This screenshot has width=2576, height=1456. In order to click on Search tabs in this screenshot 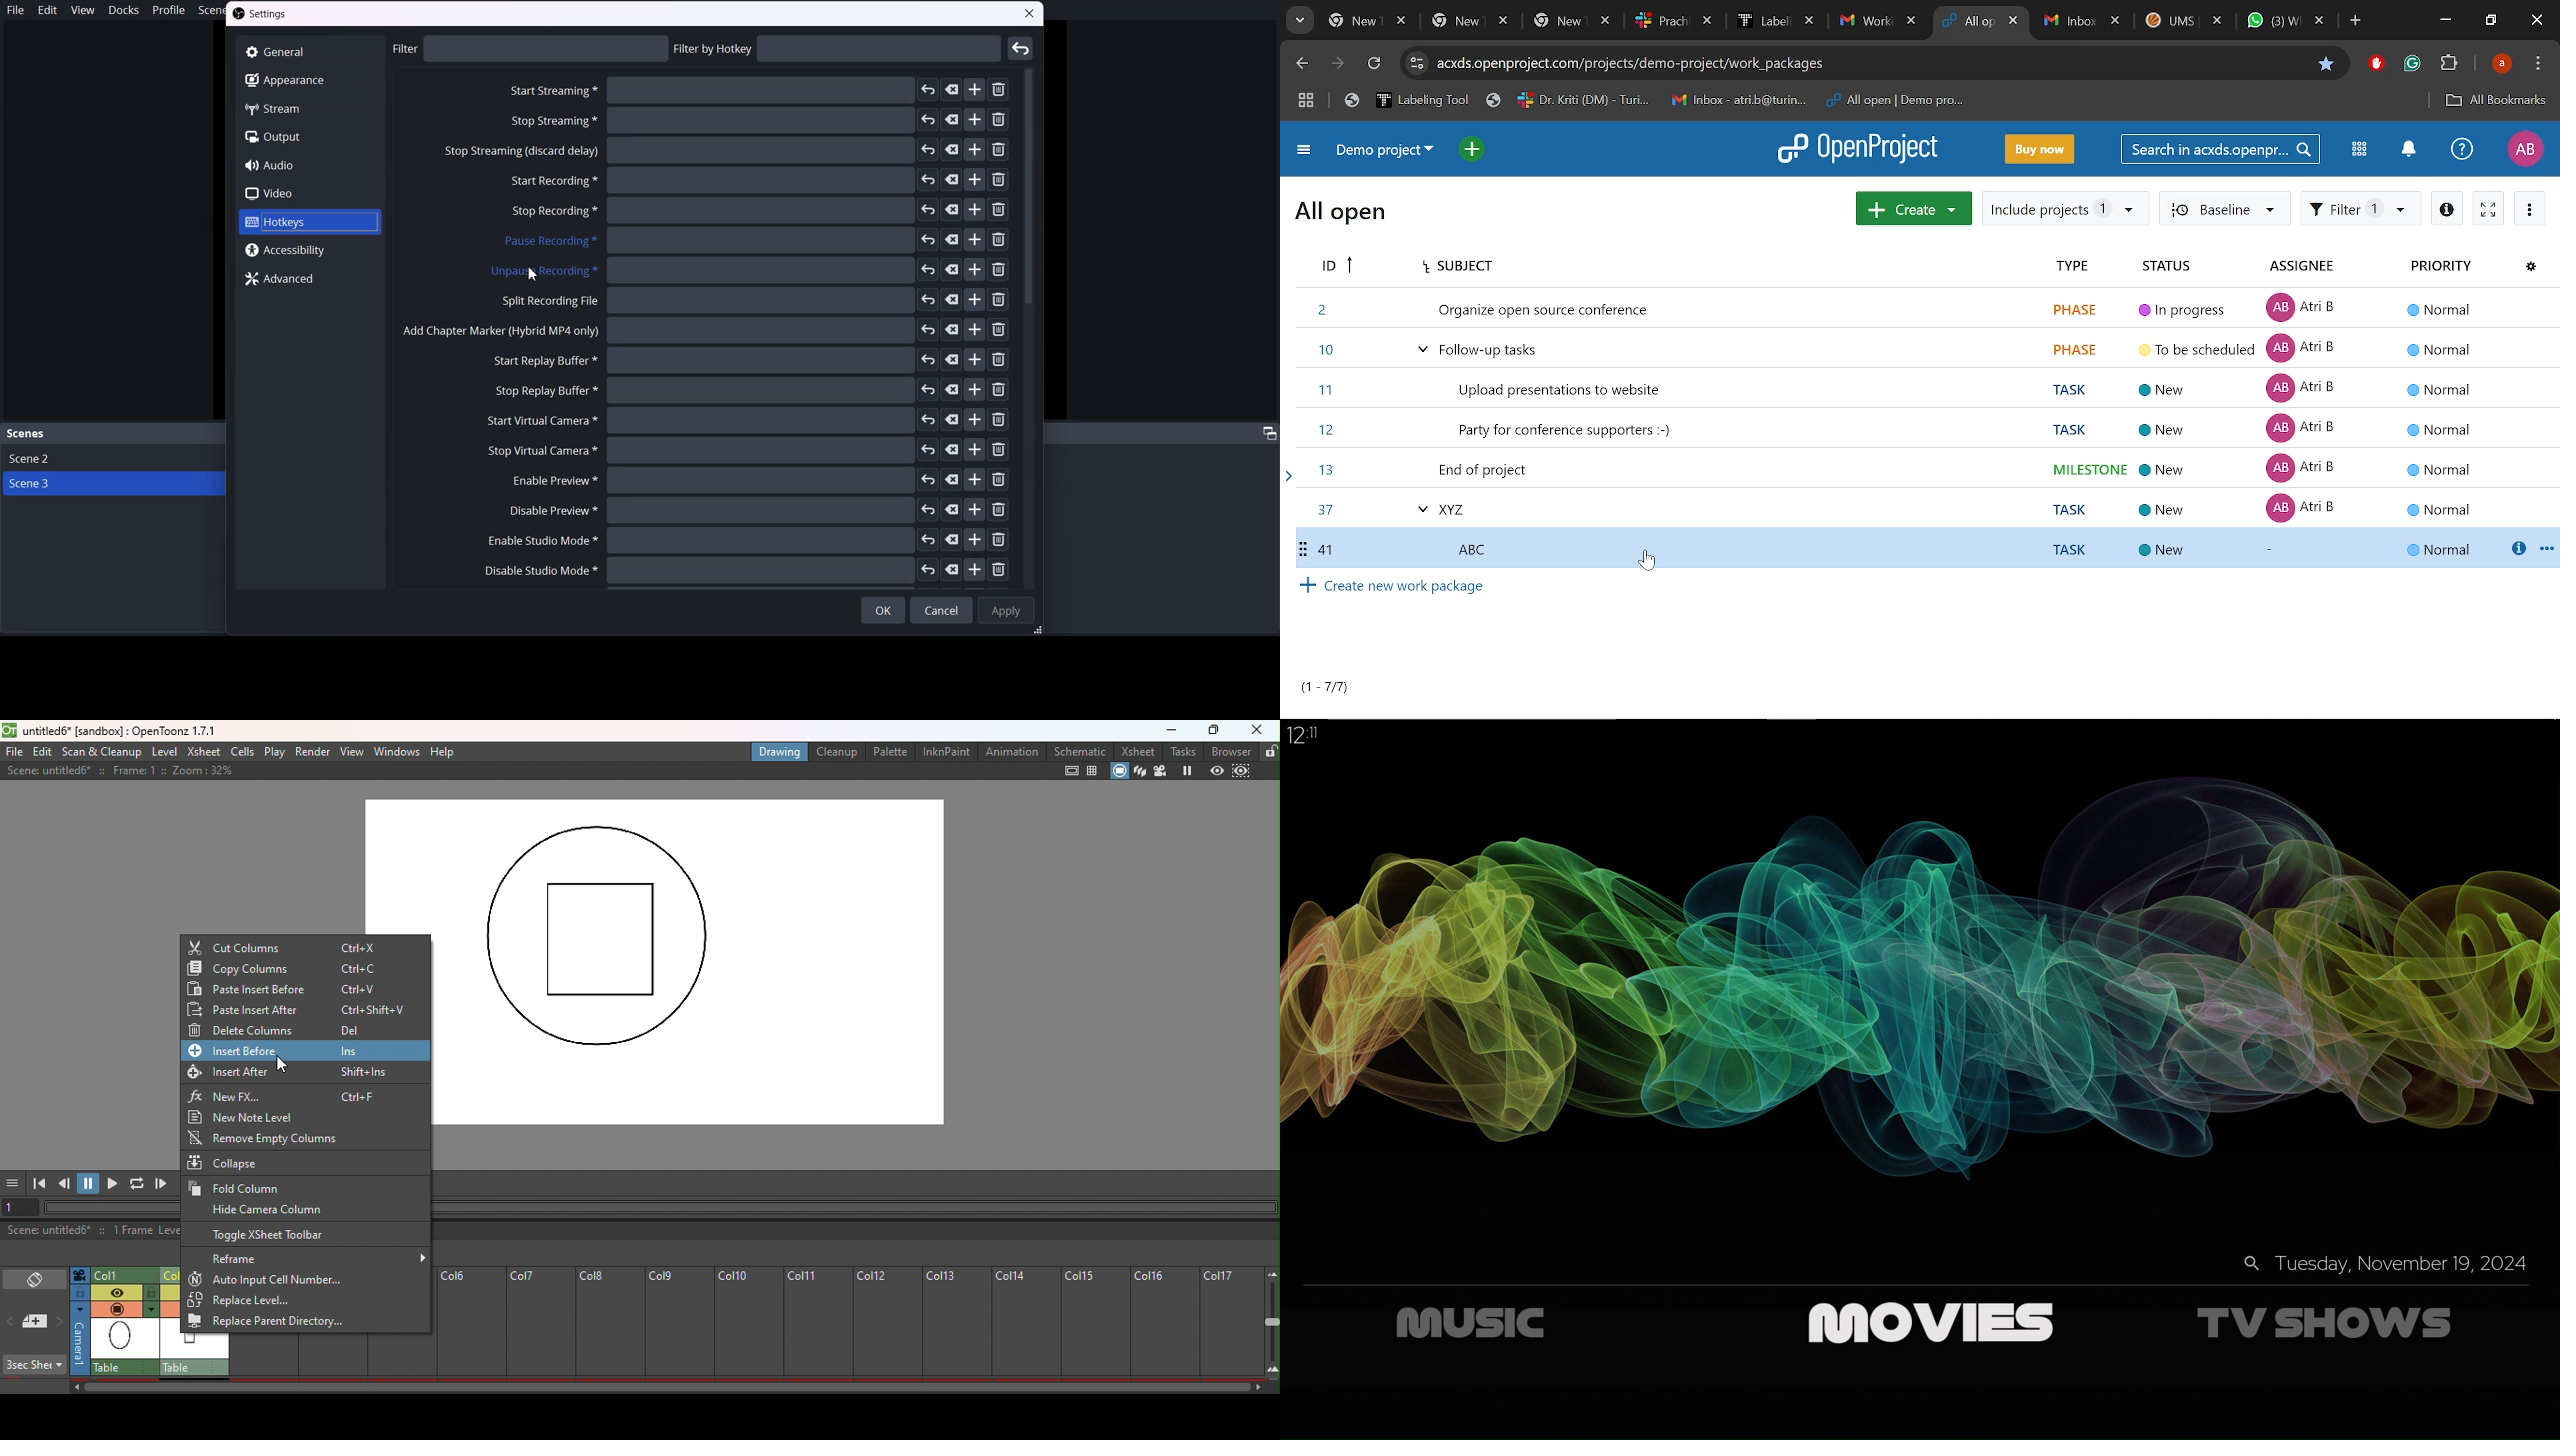, I will do `click(1298, 21)`.